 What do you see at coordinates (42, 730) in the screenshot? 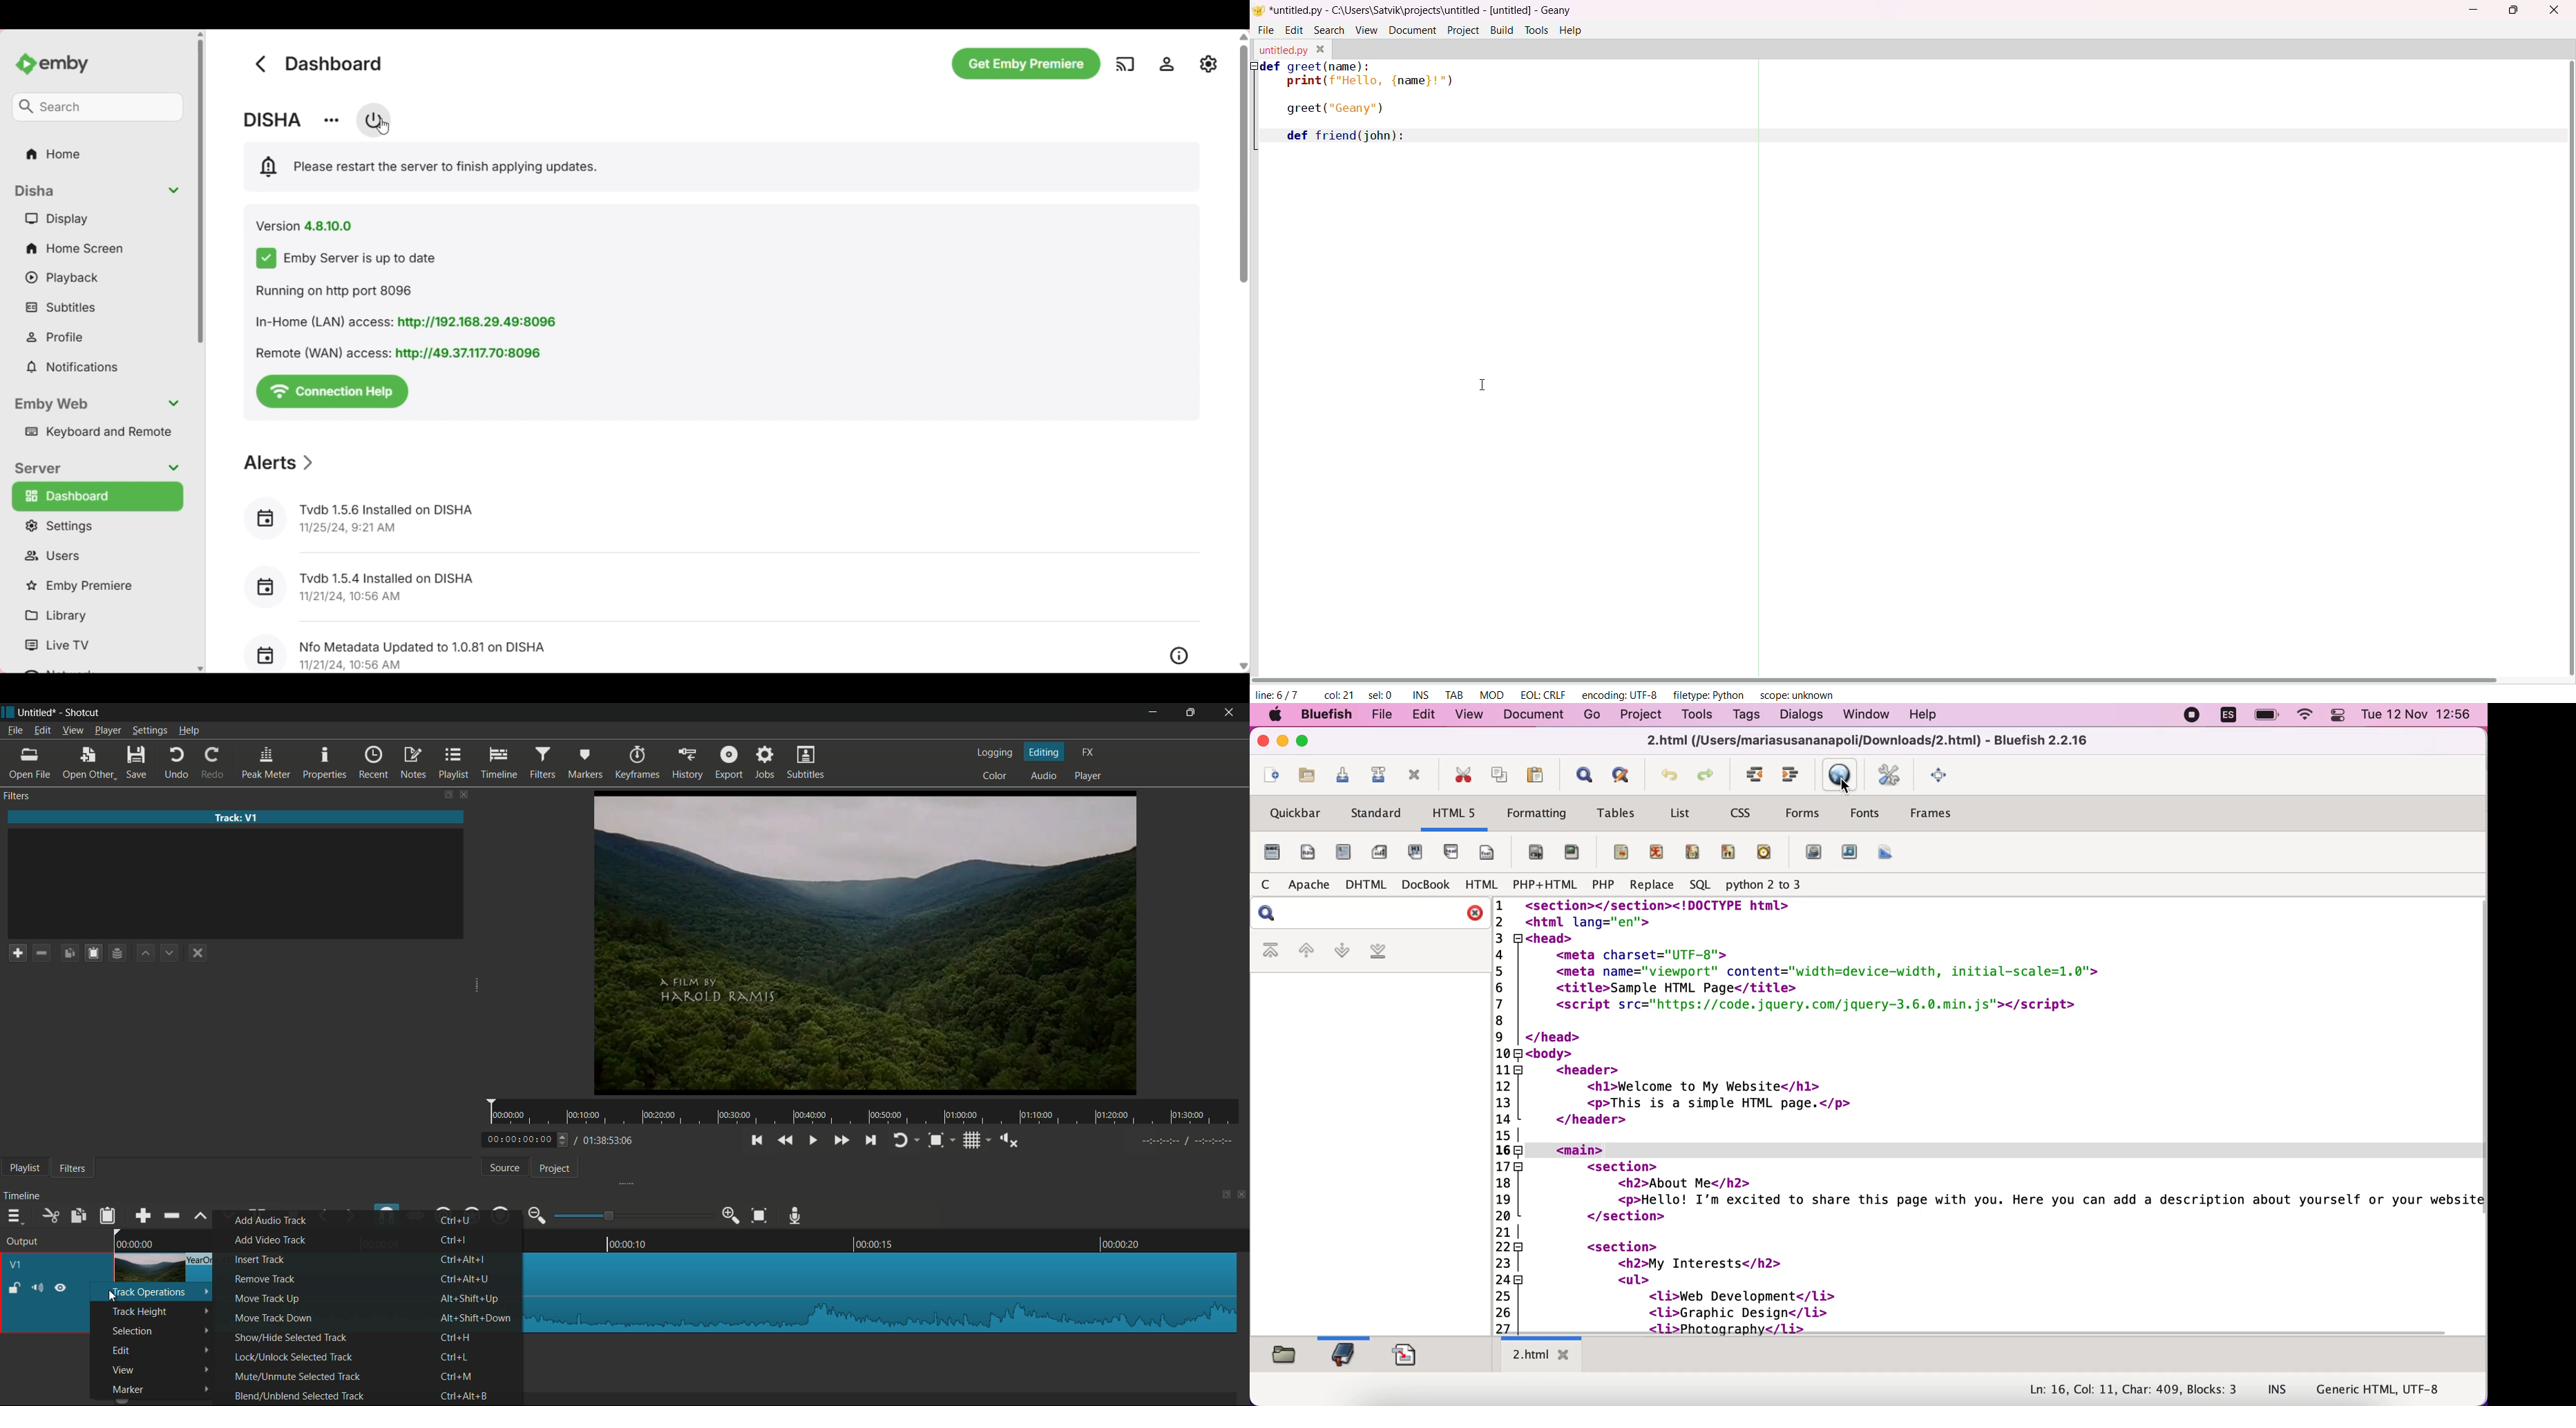
I see `edit menu` at bounding box center [42, 730].